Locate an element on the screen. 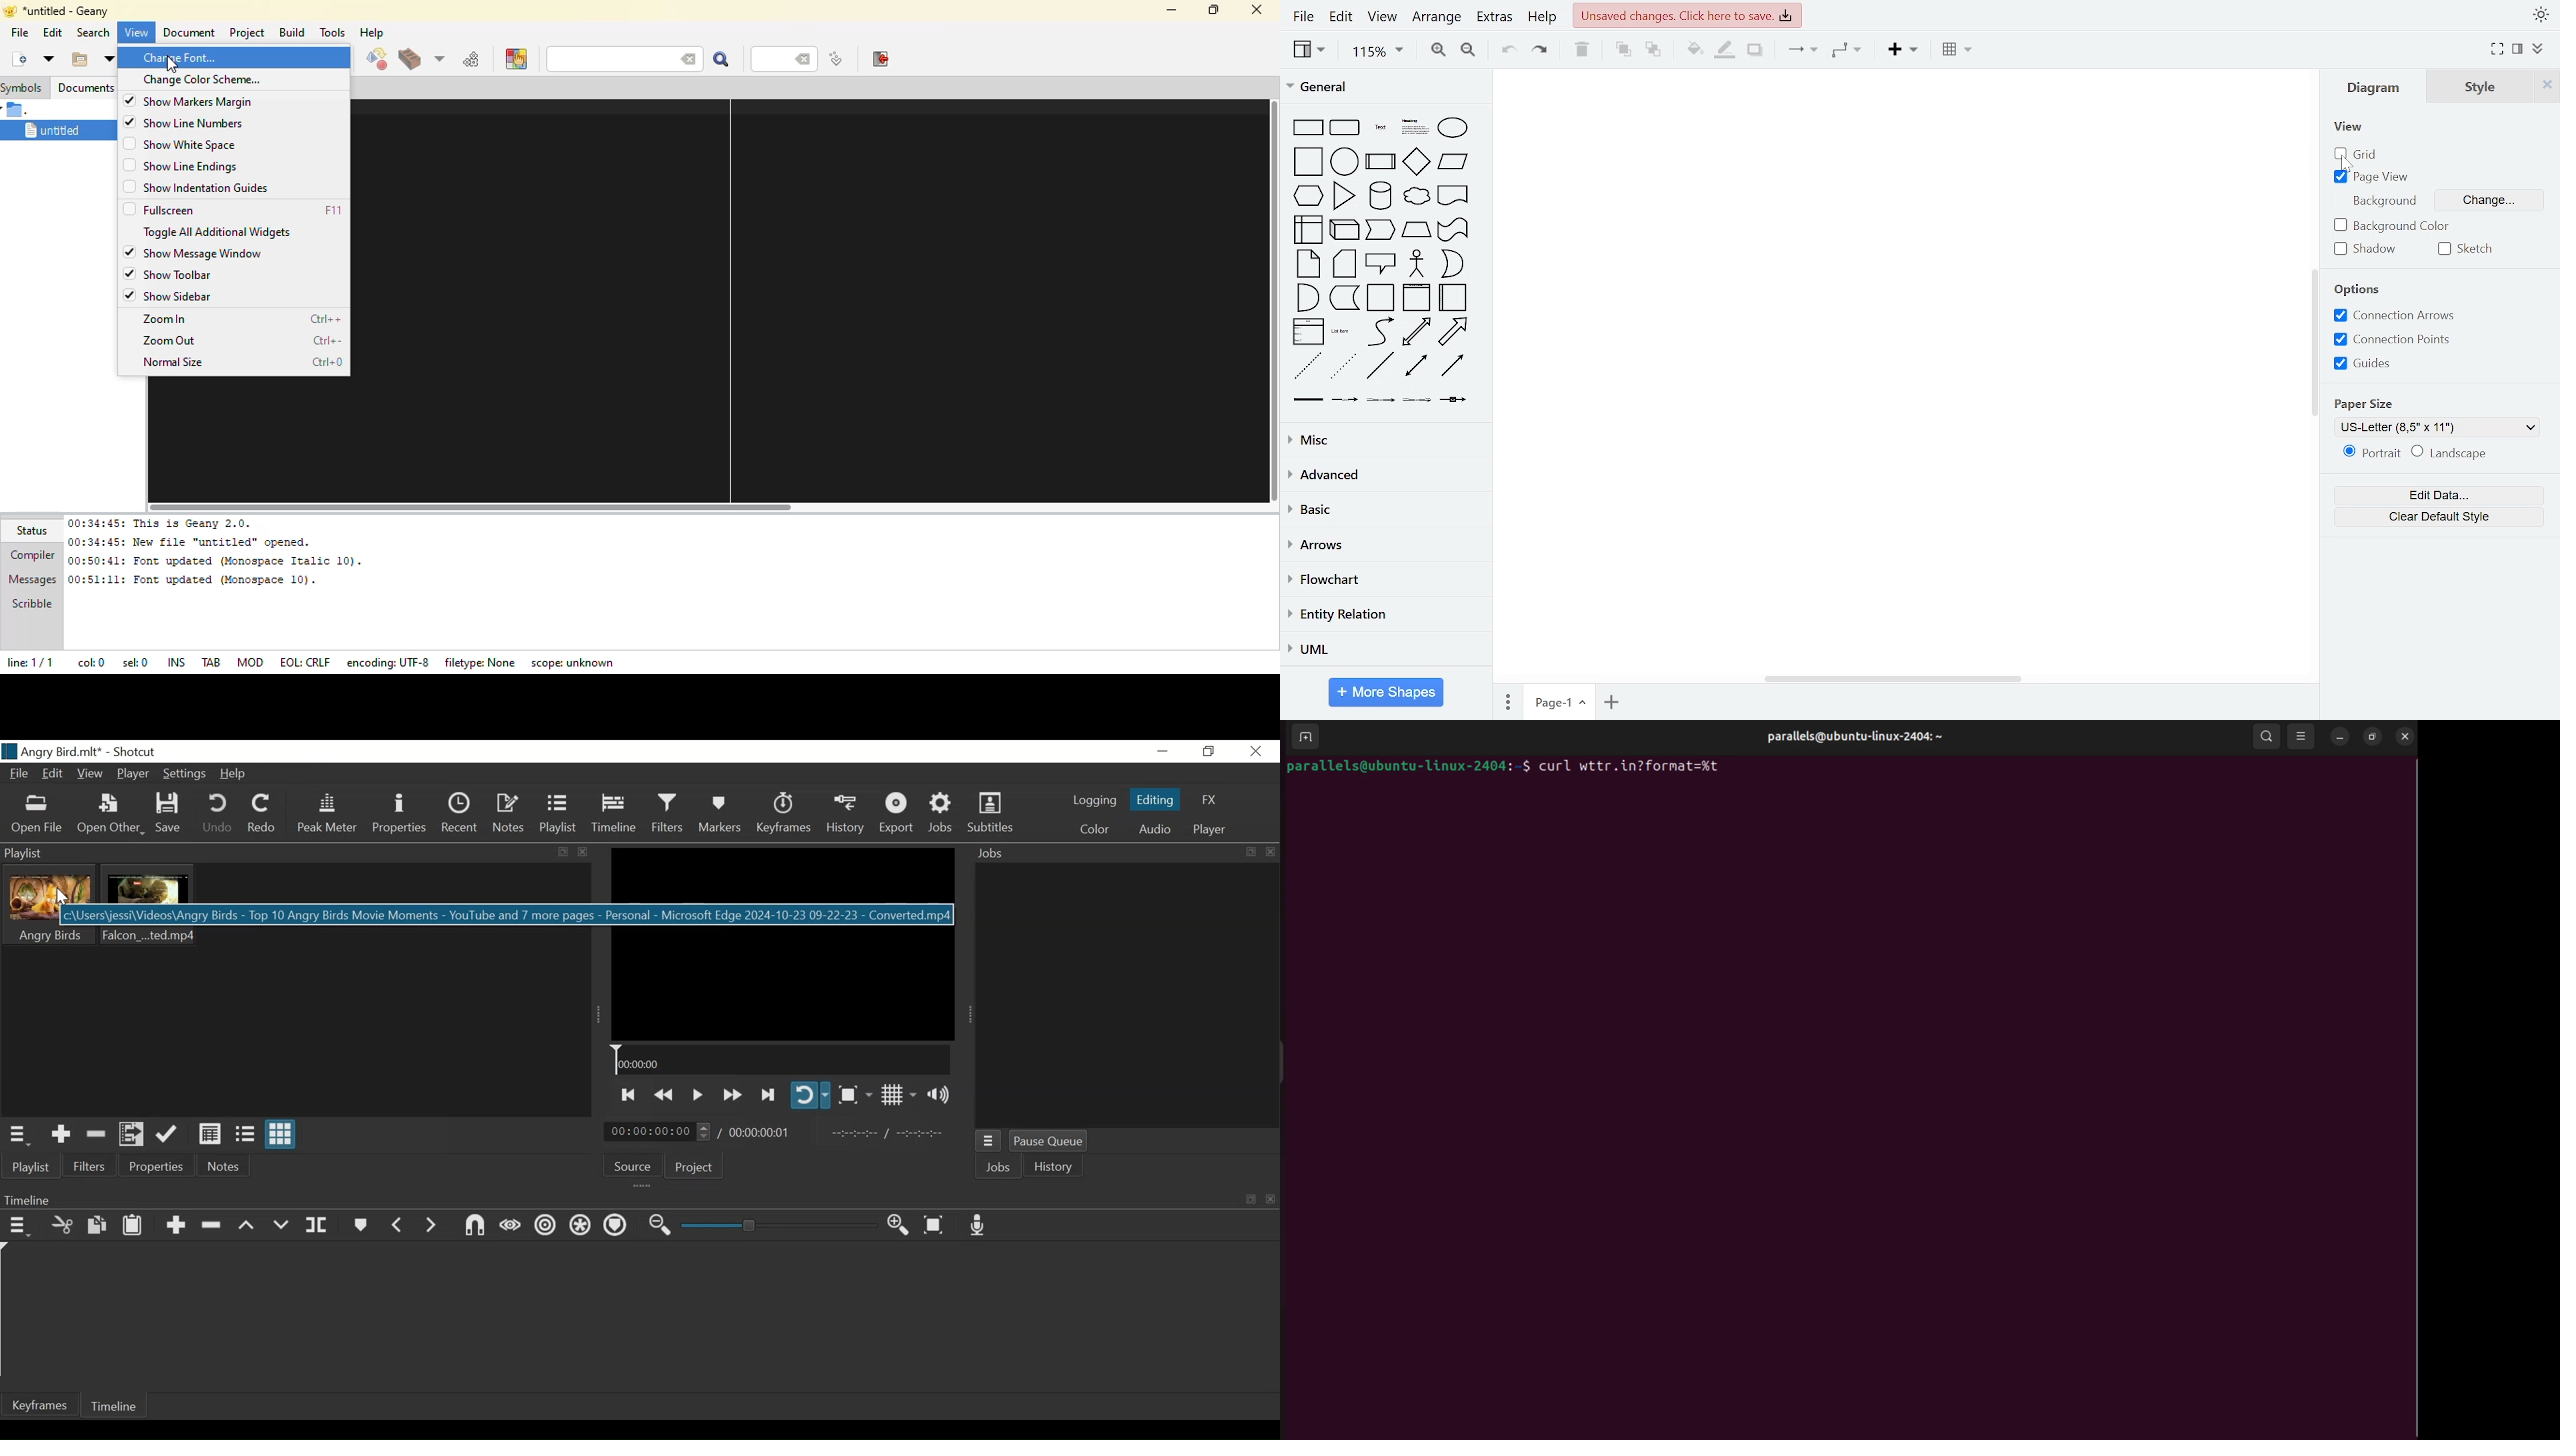 The height and width of the screenshot is (1456, 2576). triangle is located at coordinates (1343, 195).